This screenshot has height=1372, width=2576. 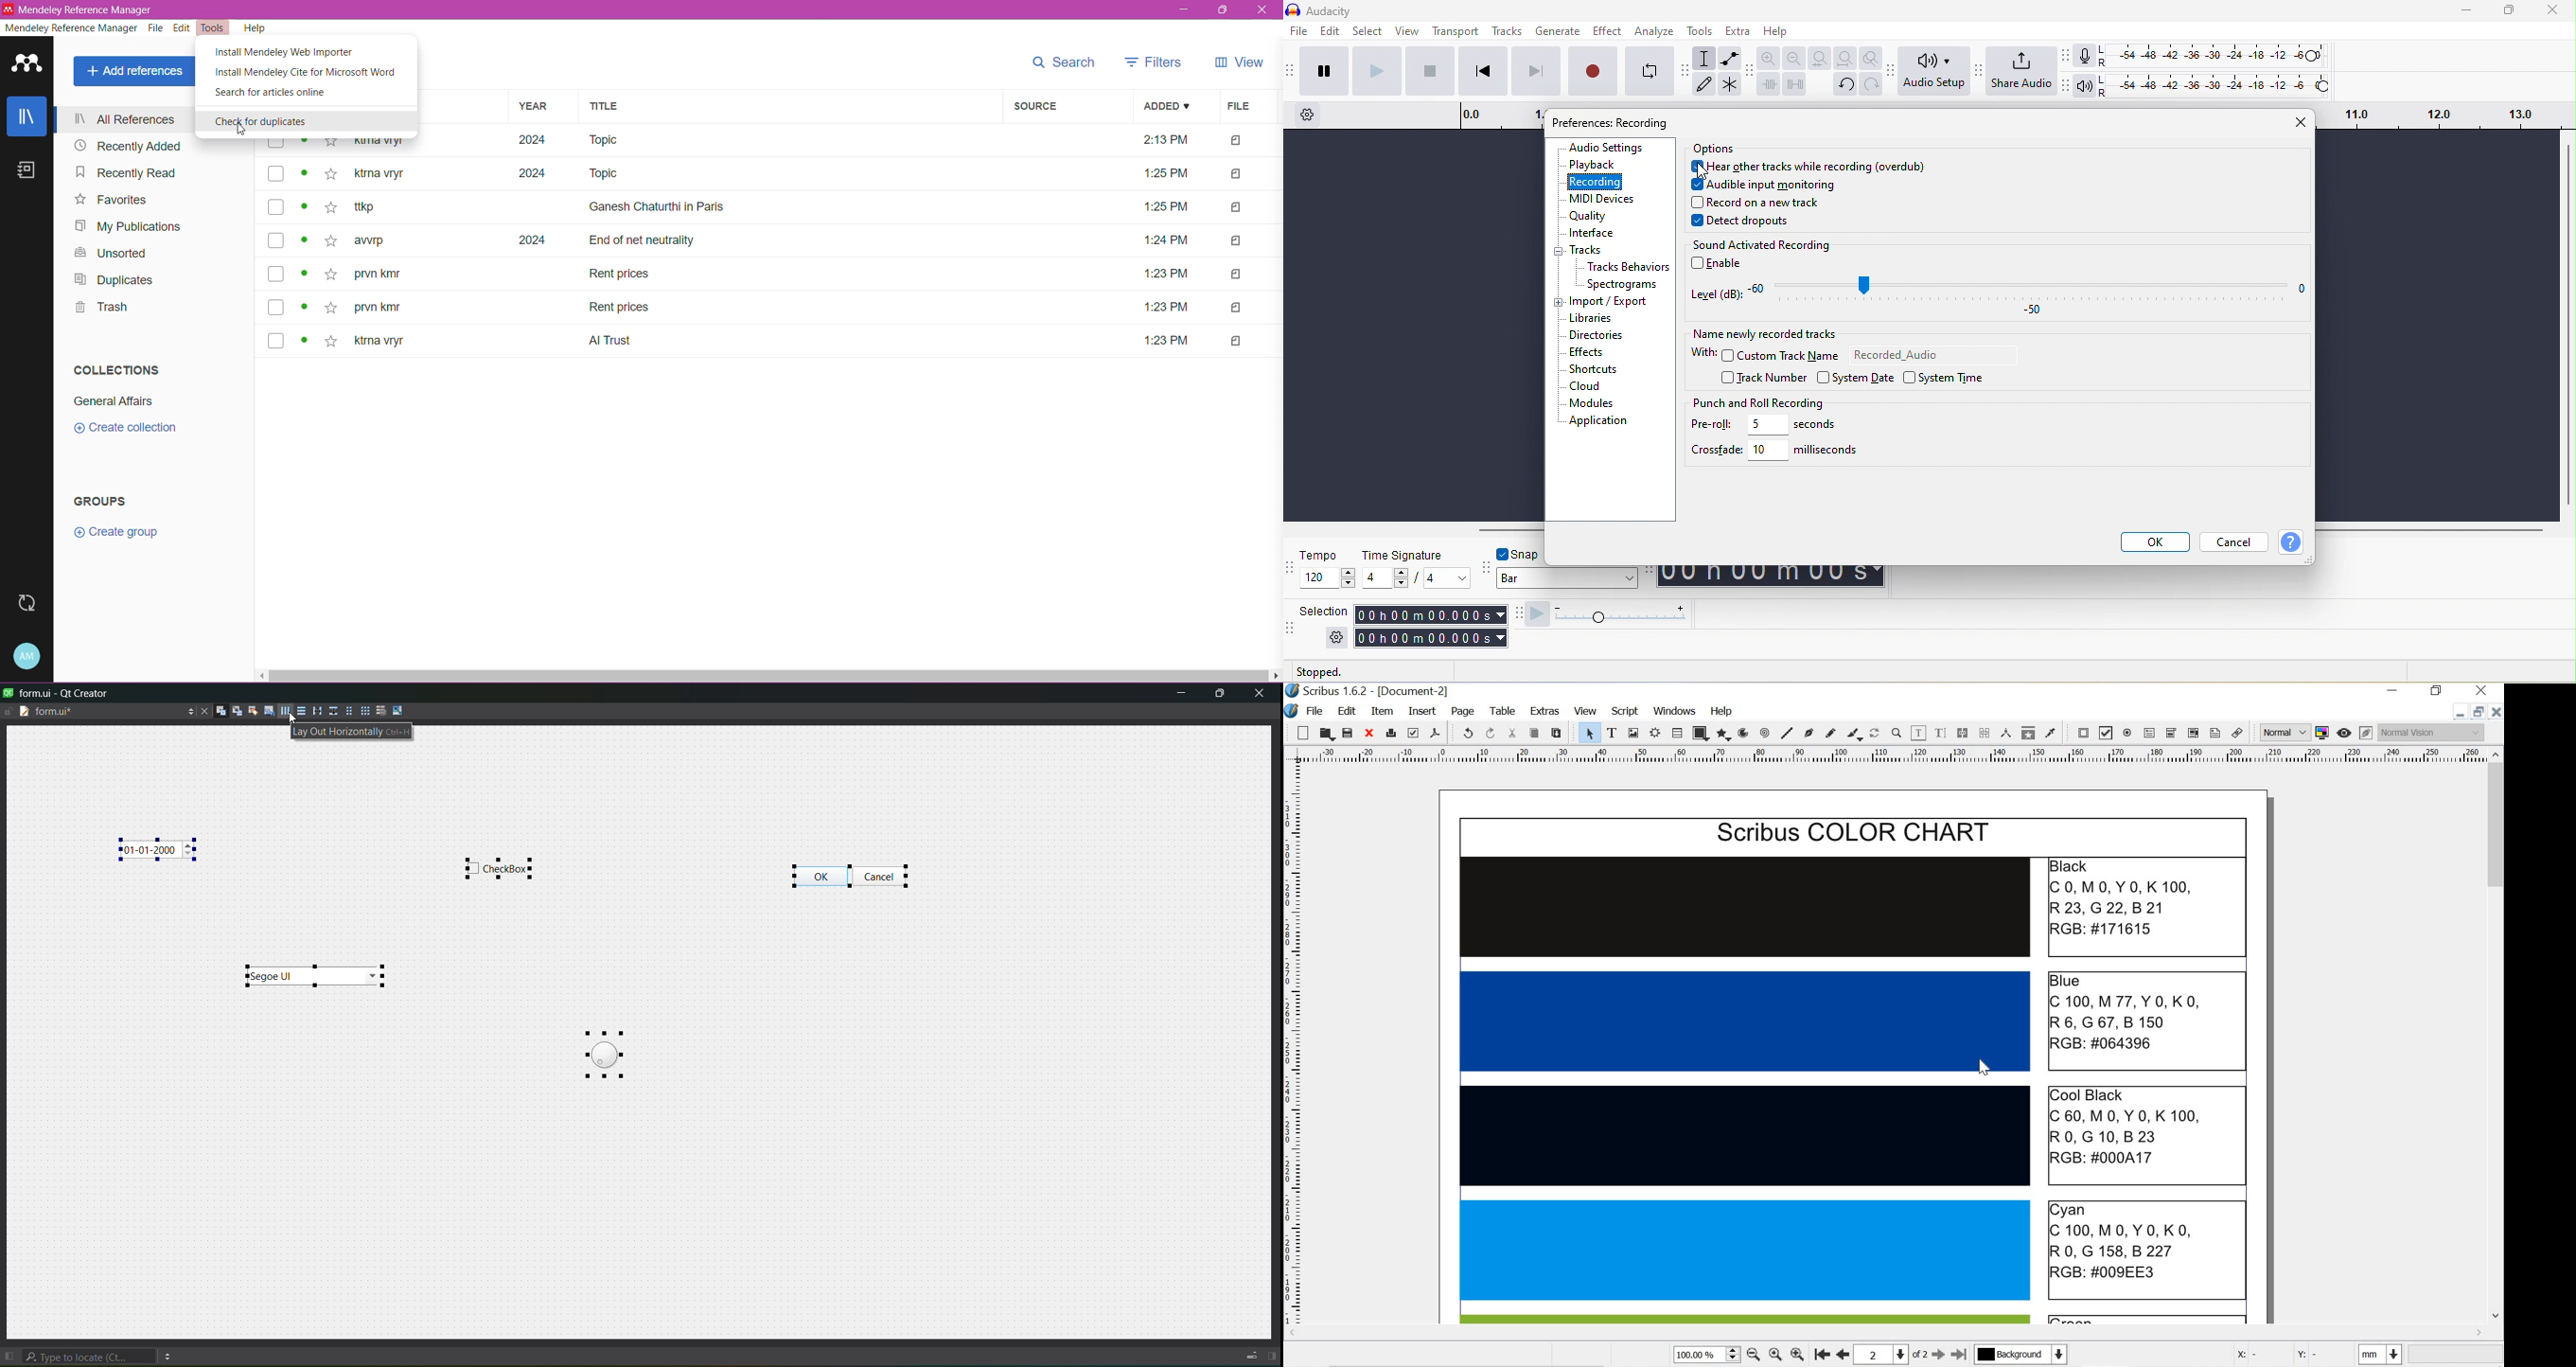 What do you see at coordinates (1072, 106) in the screenshot?
I see `Source` at bounding box center [1072, 106].